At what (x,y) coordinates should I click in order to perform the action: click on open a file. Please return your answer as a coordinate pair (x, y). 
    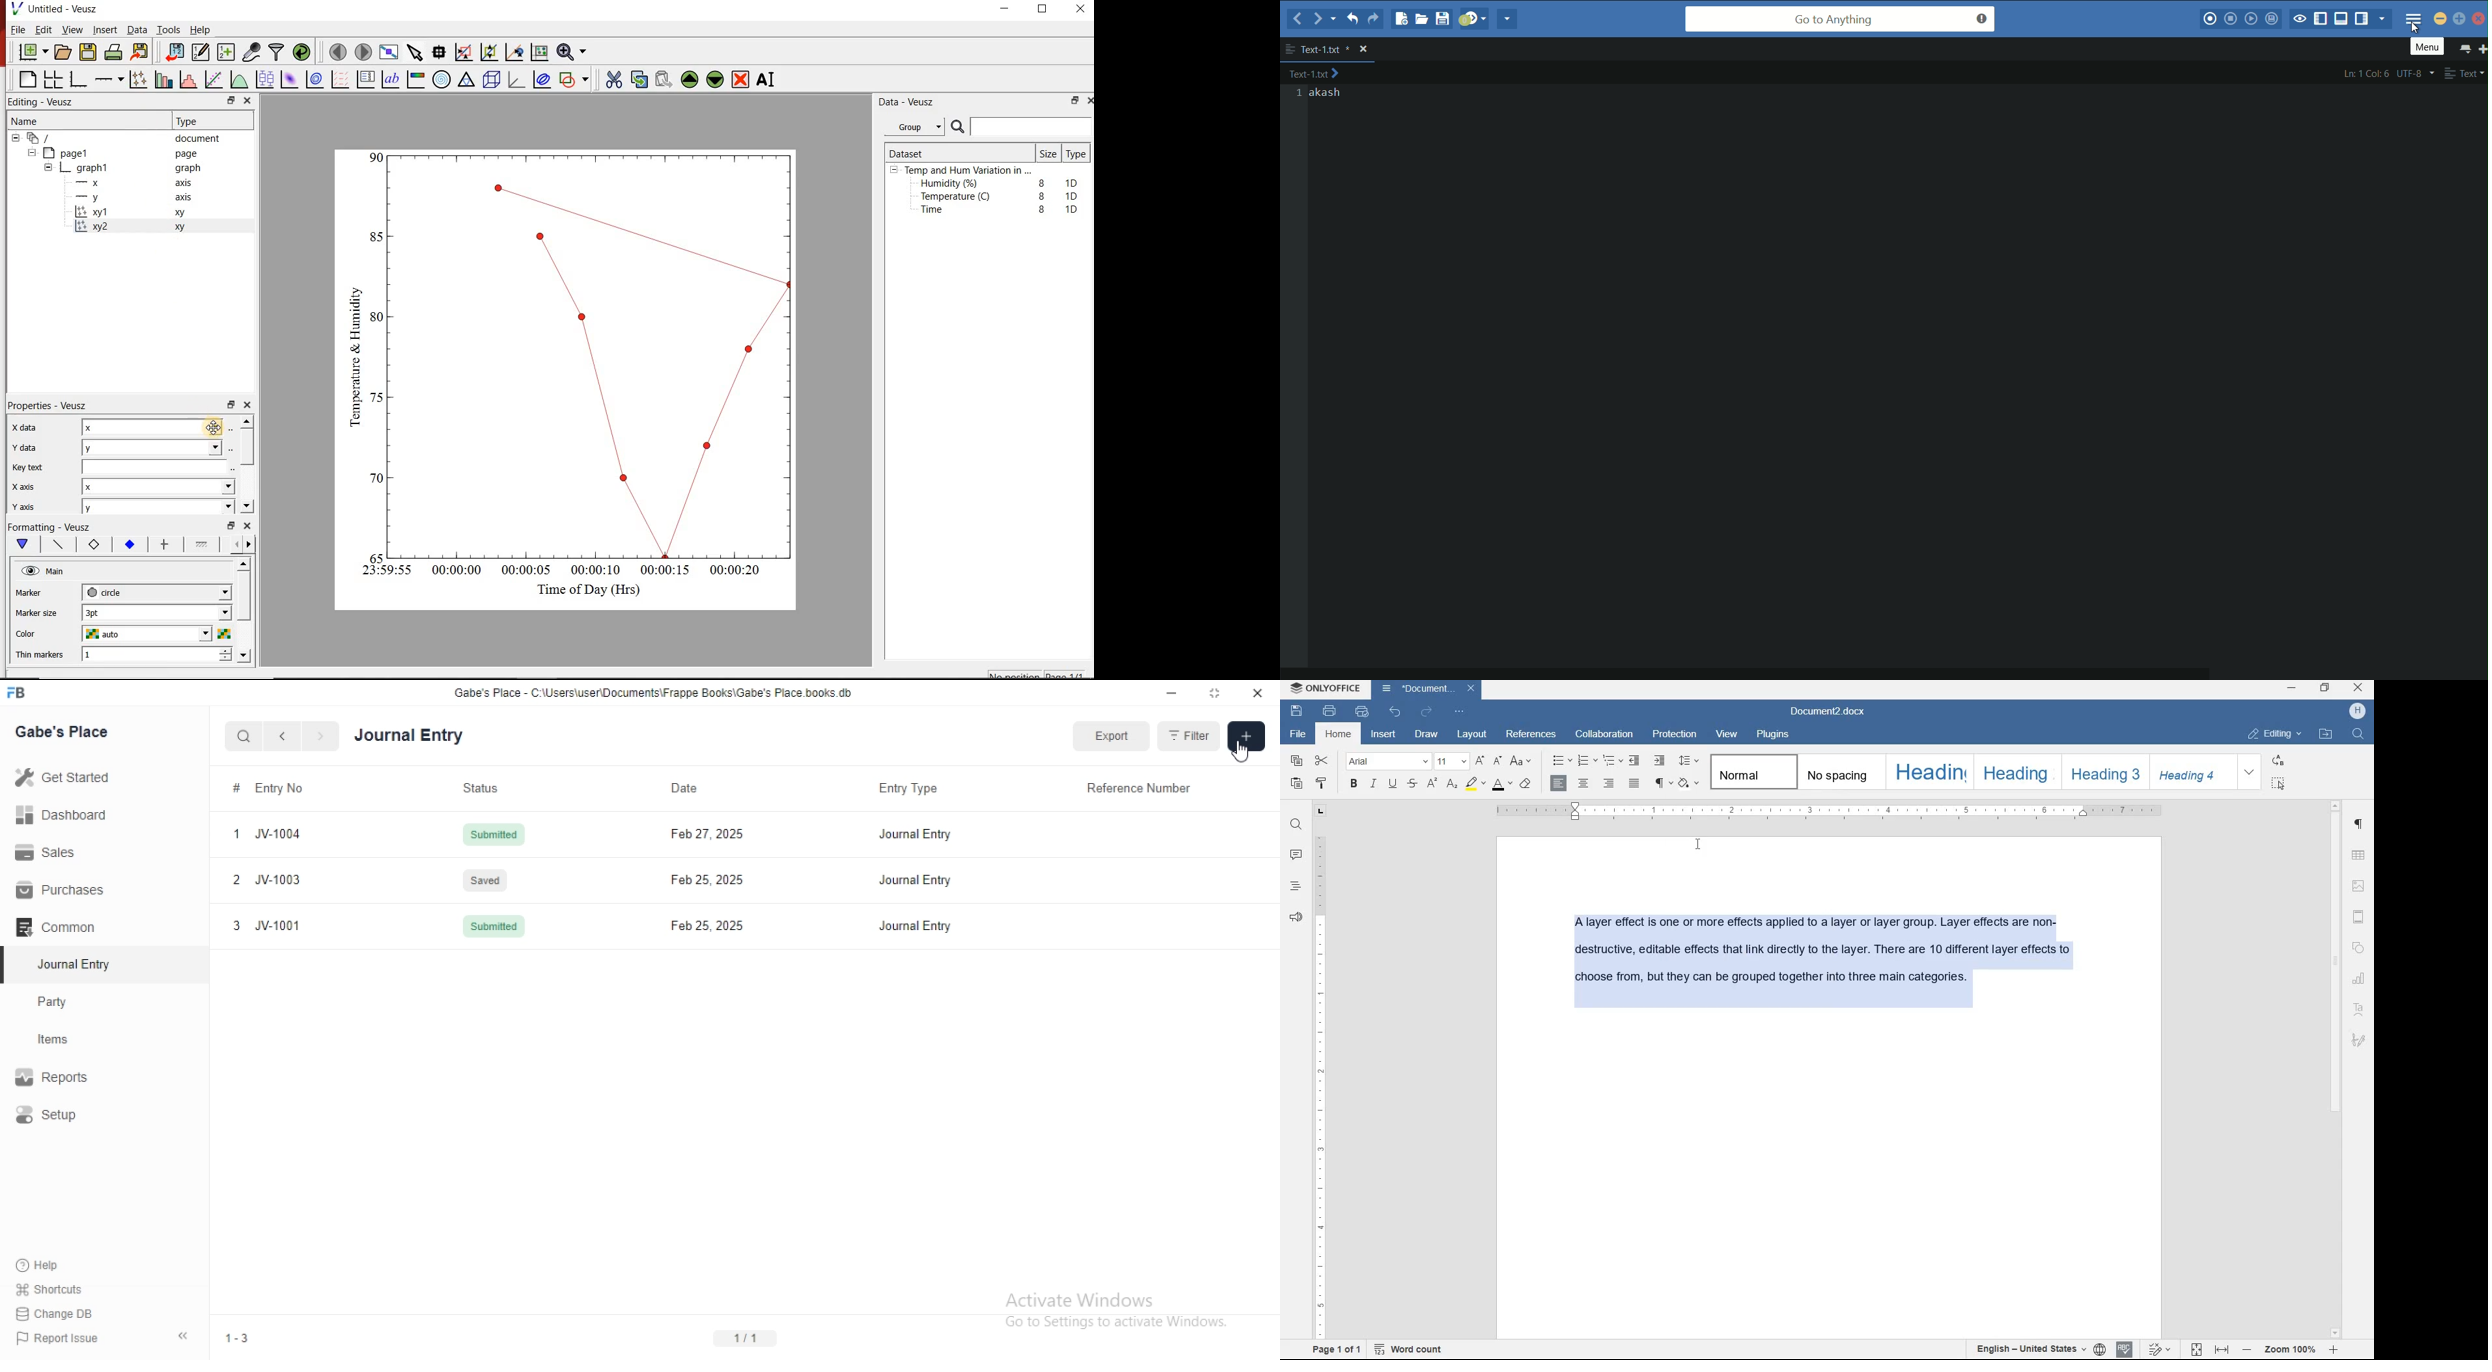
    Looking at the image, I should click on (1423, 18).